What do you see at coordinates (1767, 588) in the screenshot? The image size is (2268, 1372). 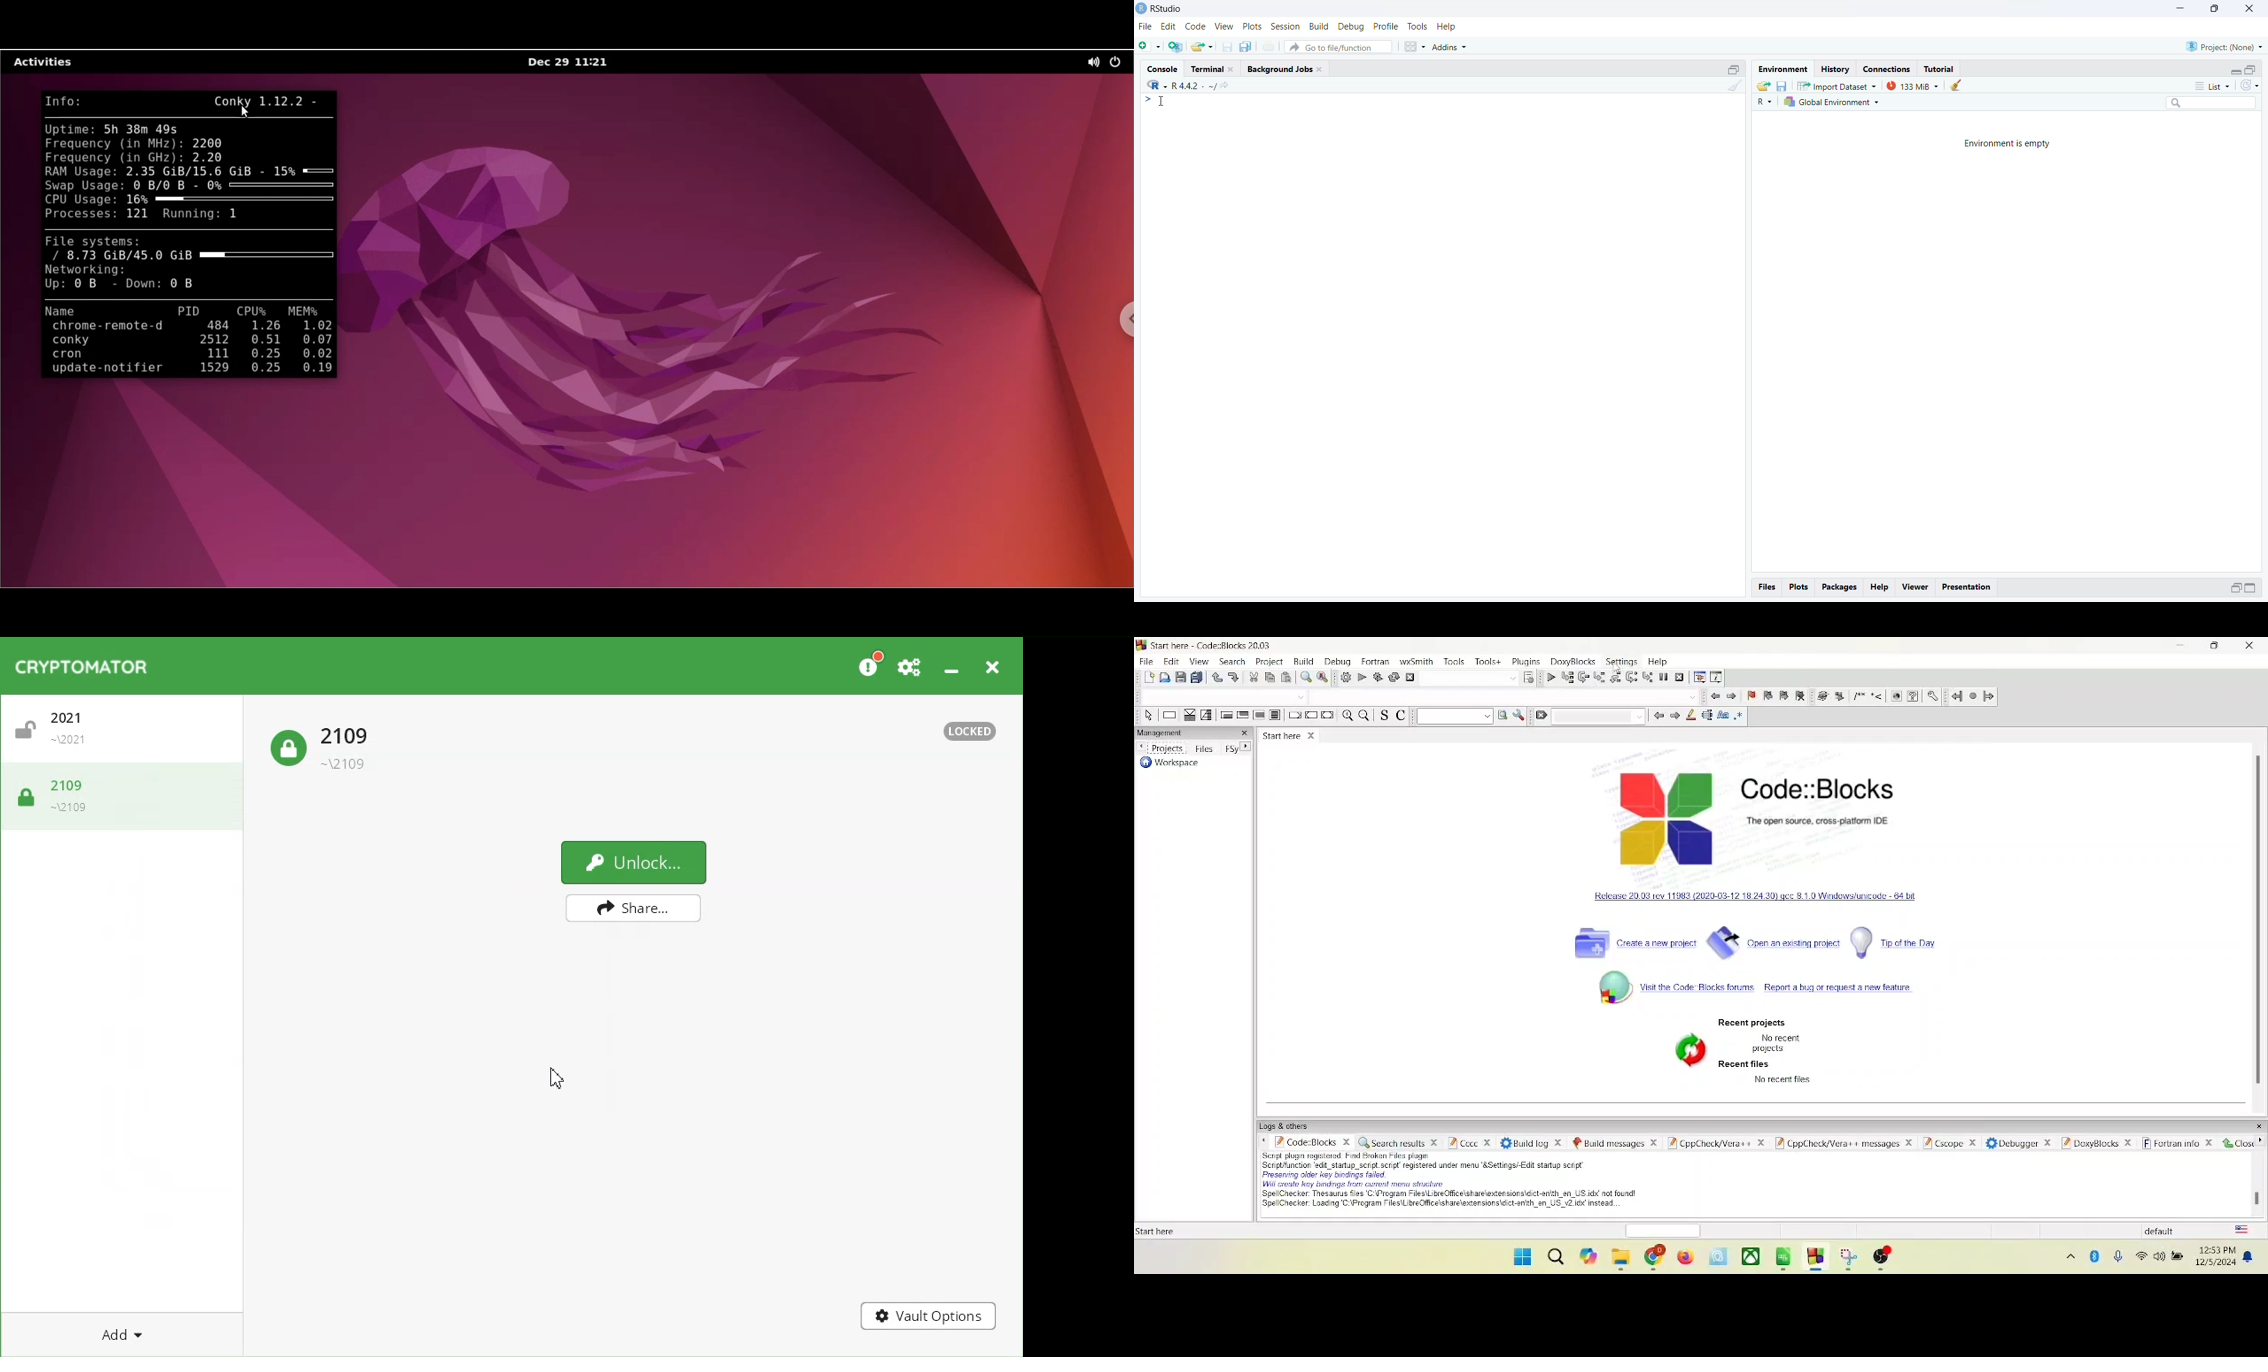 I see `files` at bounding box center [1767, 588].